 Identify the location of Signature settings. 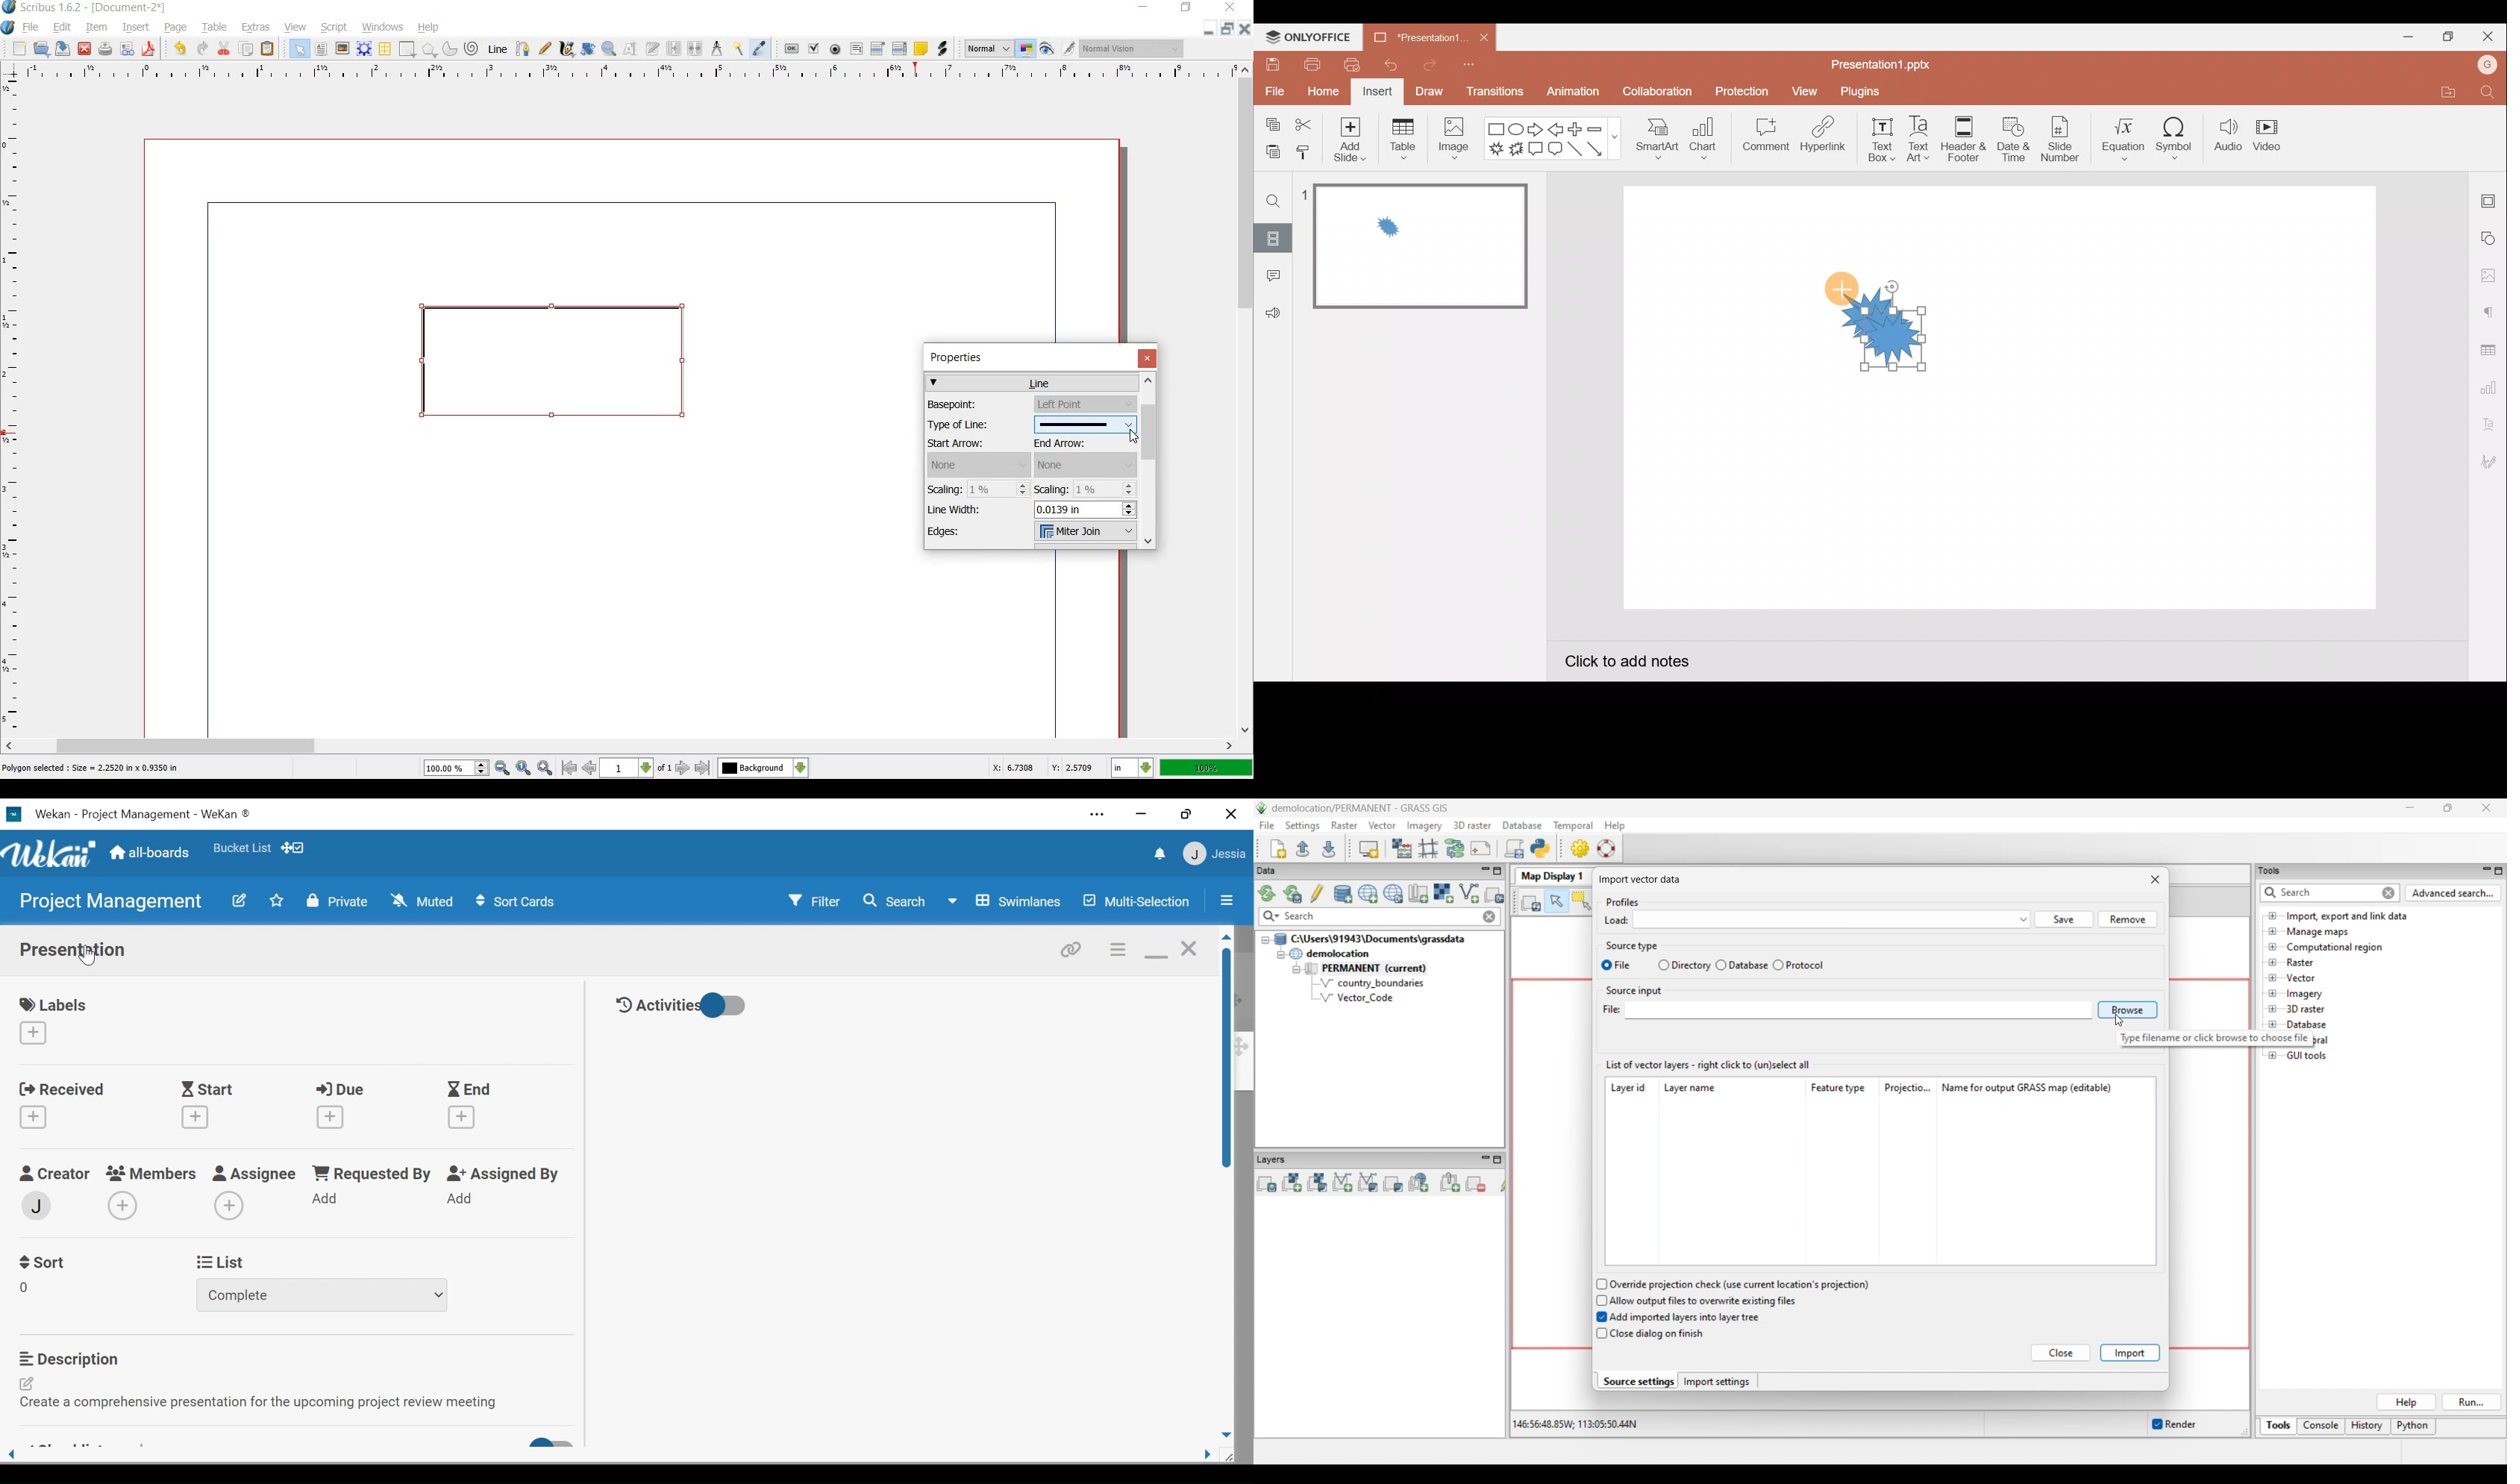
(2491, 460).